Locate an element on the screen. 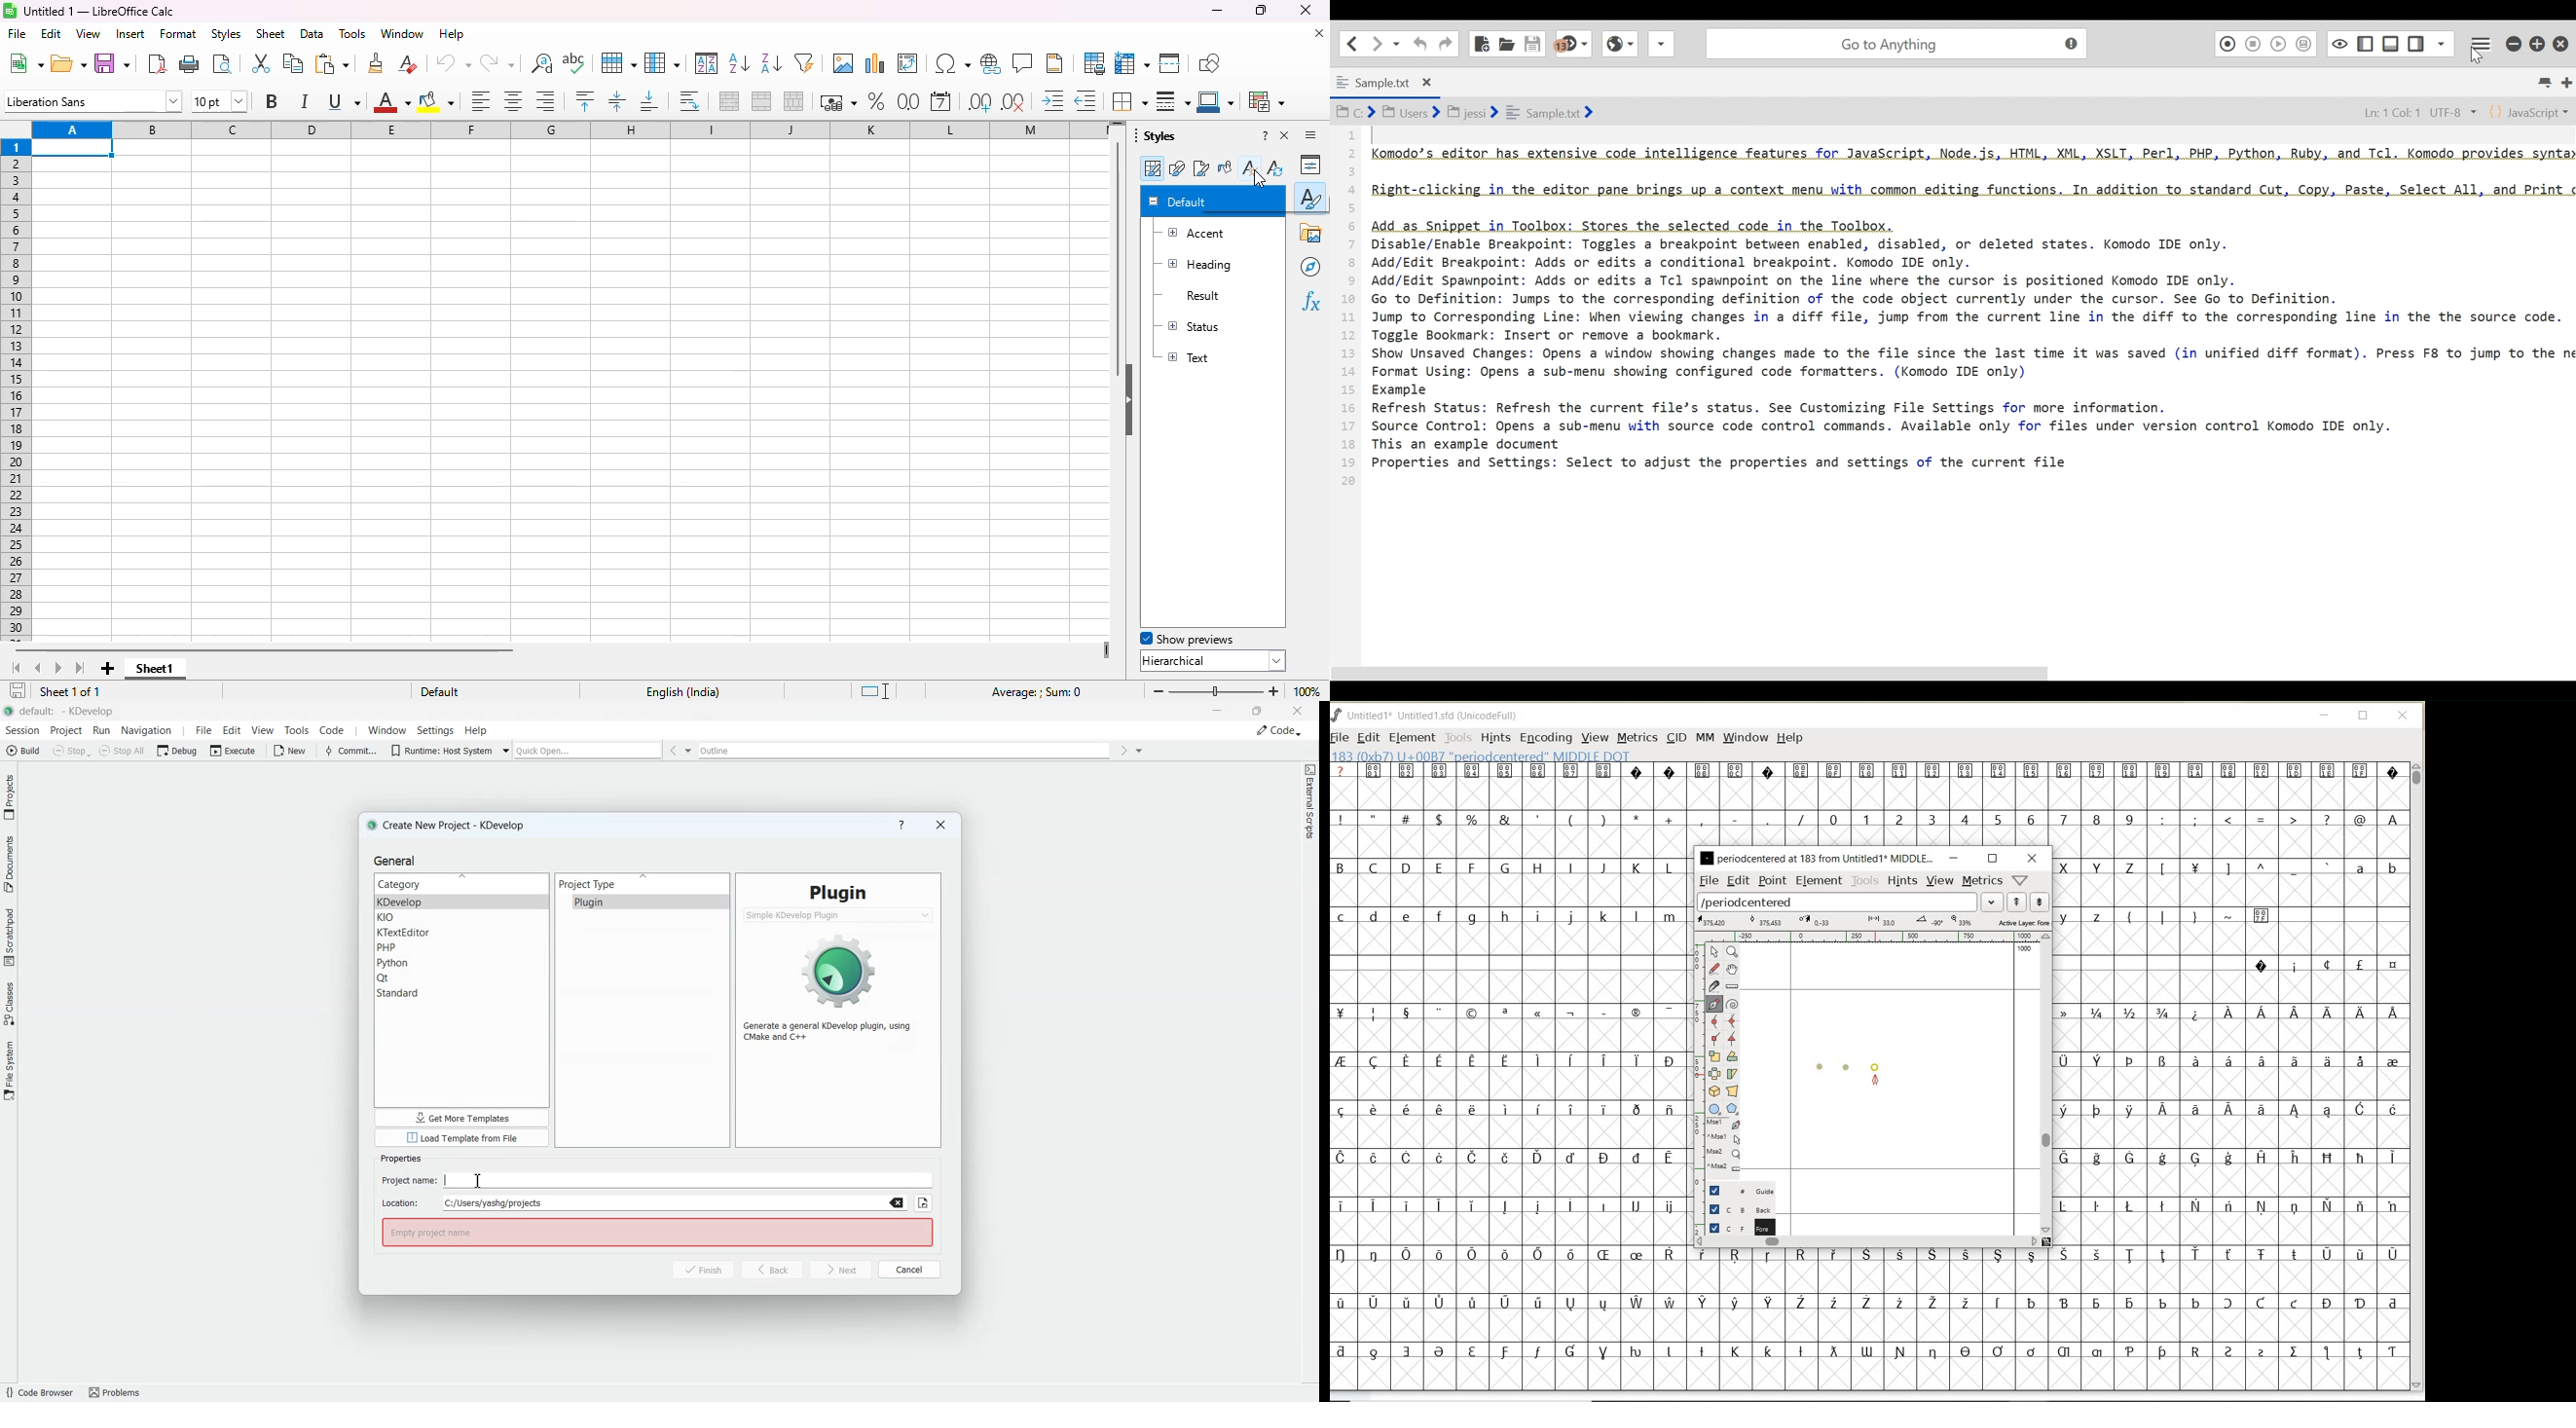  tools is located at coordinates (352, 34).